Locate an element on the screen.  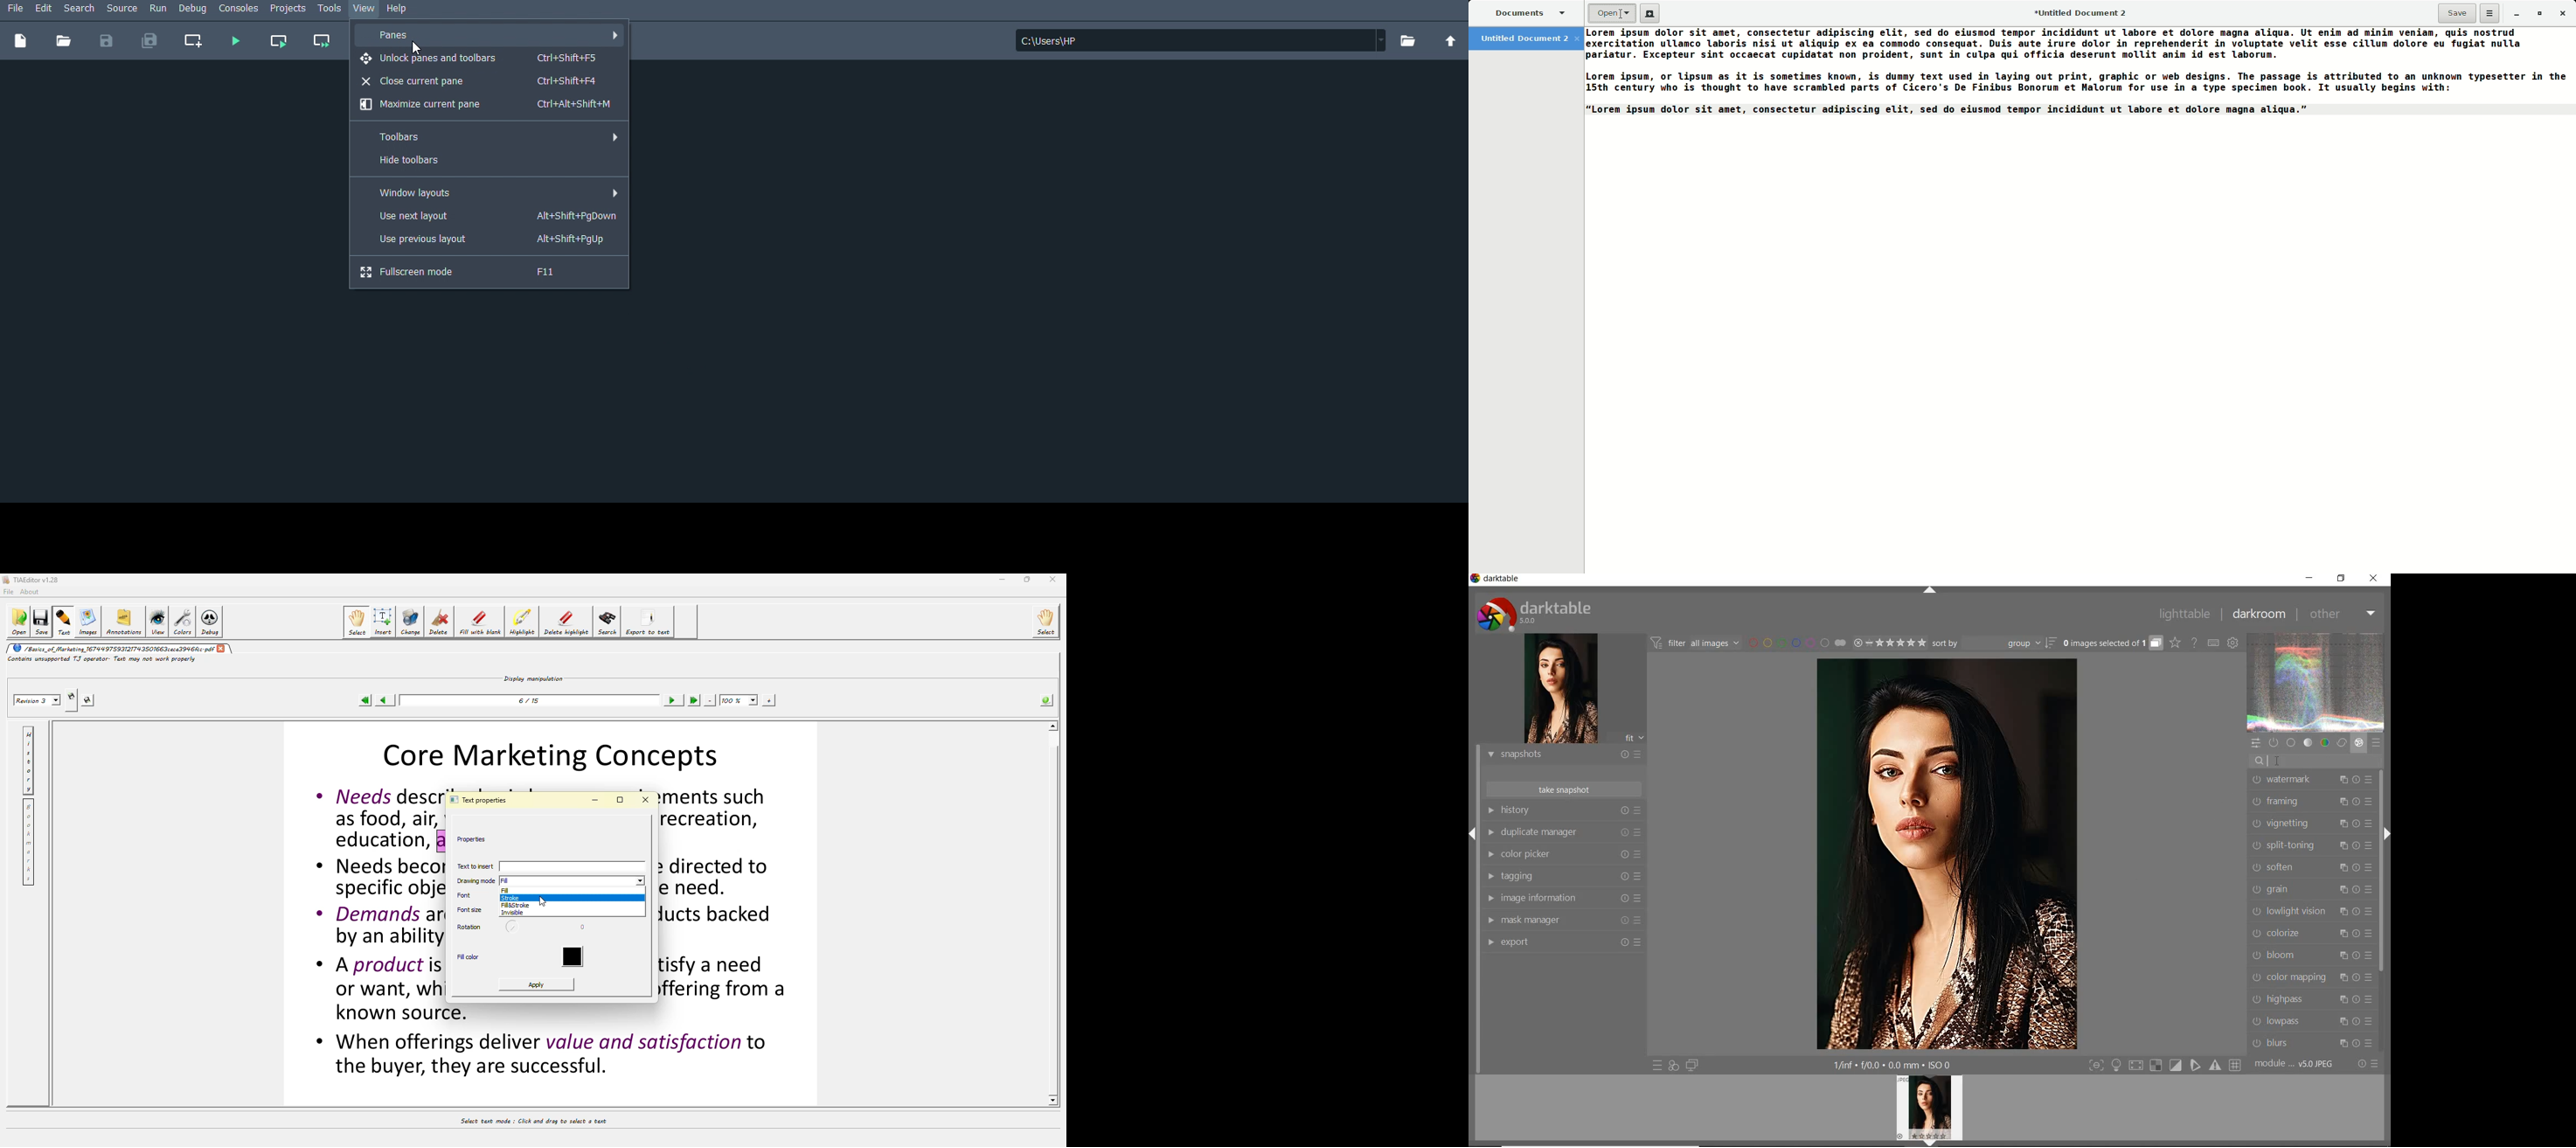
Save file is located at coordinates (106, 40).